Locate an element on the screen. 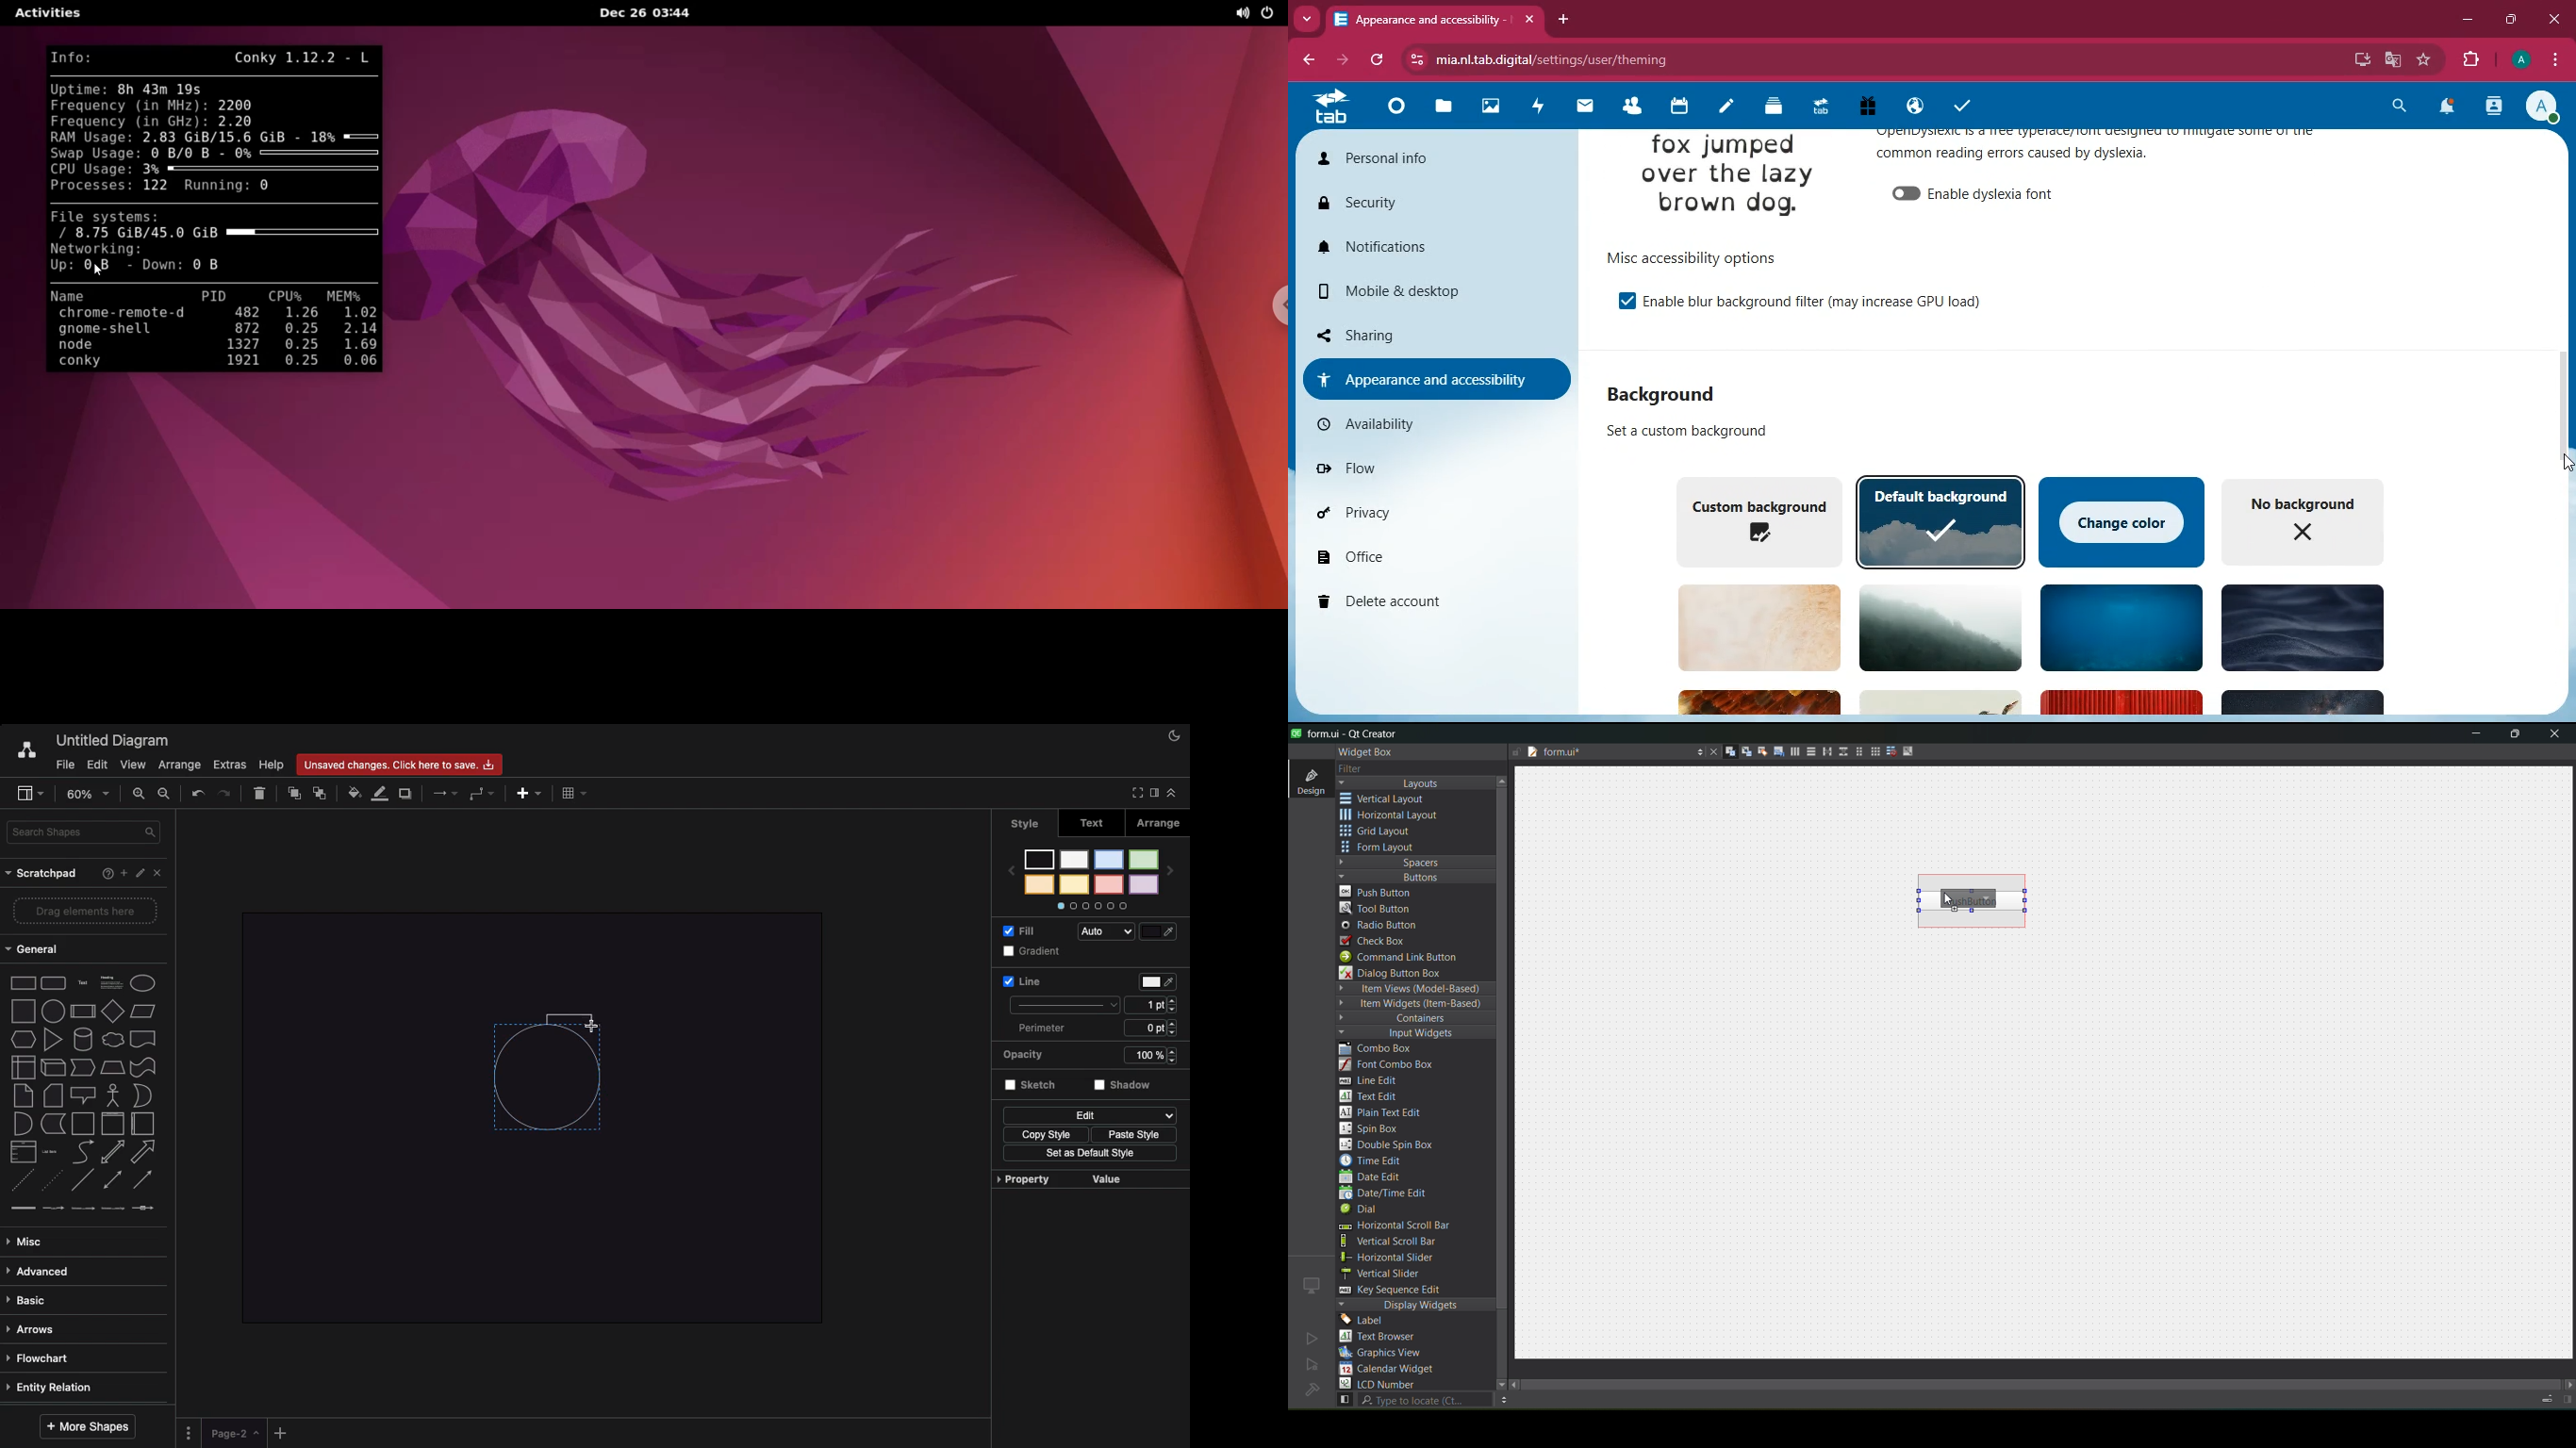 The width and height of the screenshot is (2576, 1456). search is located at coordinates (2397, 108).